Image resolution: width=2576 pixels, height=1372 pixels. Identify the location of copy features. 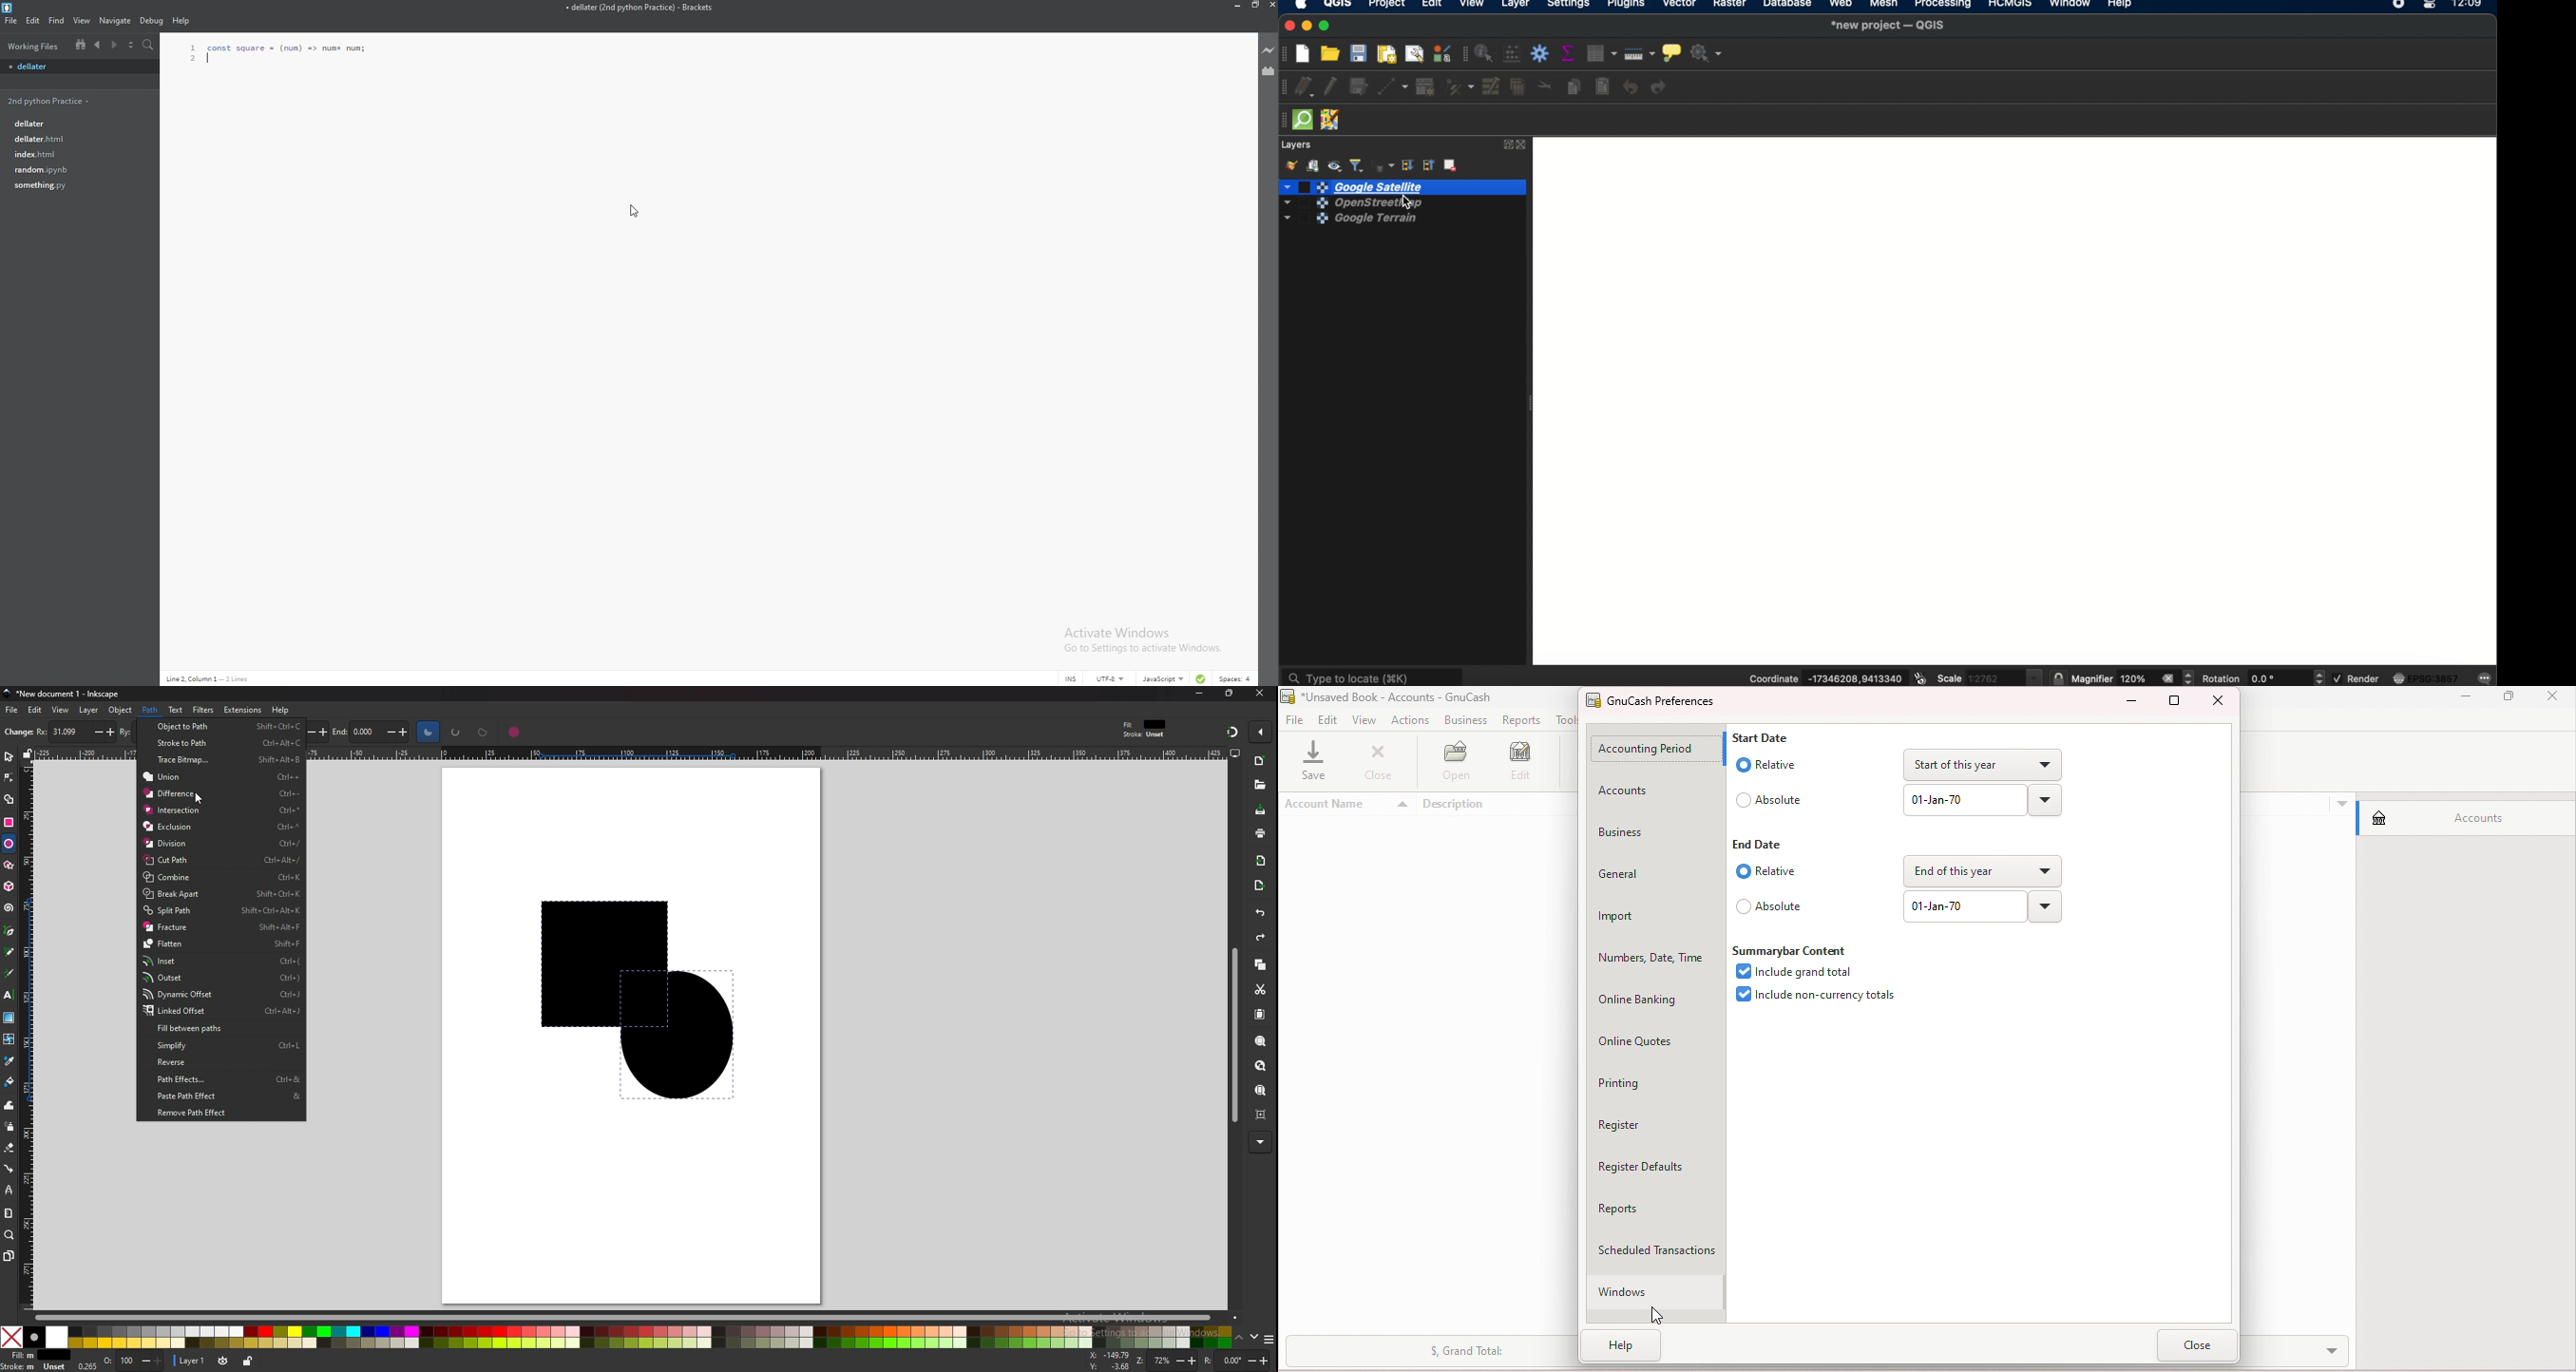
(1573, 86).